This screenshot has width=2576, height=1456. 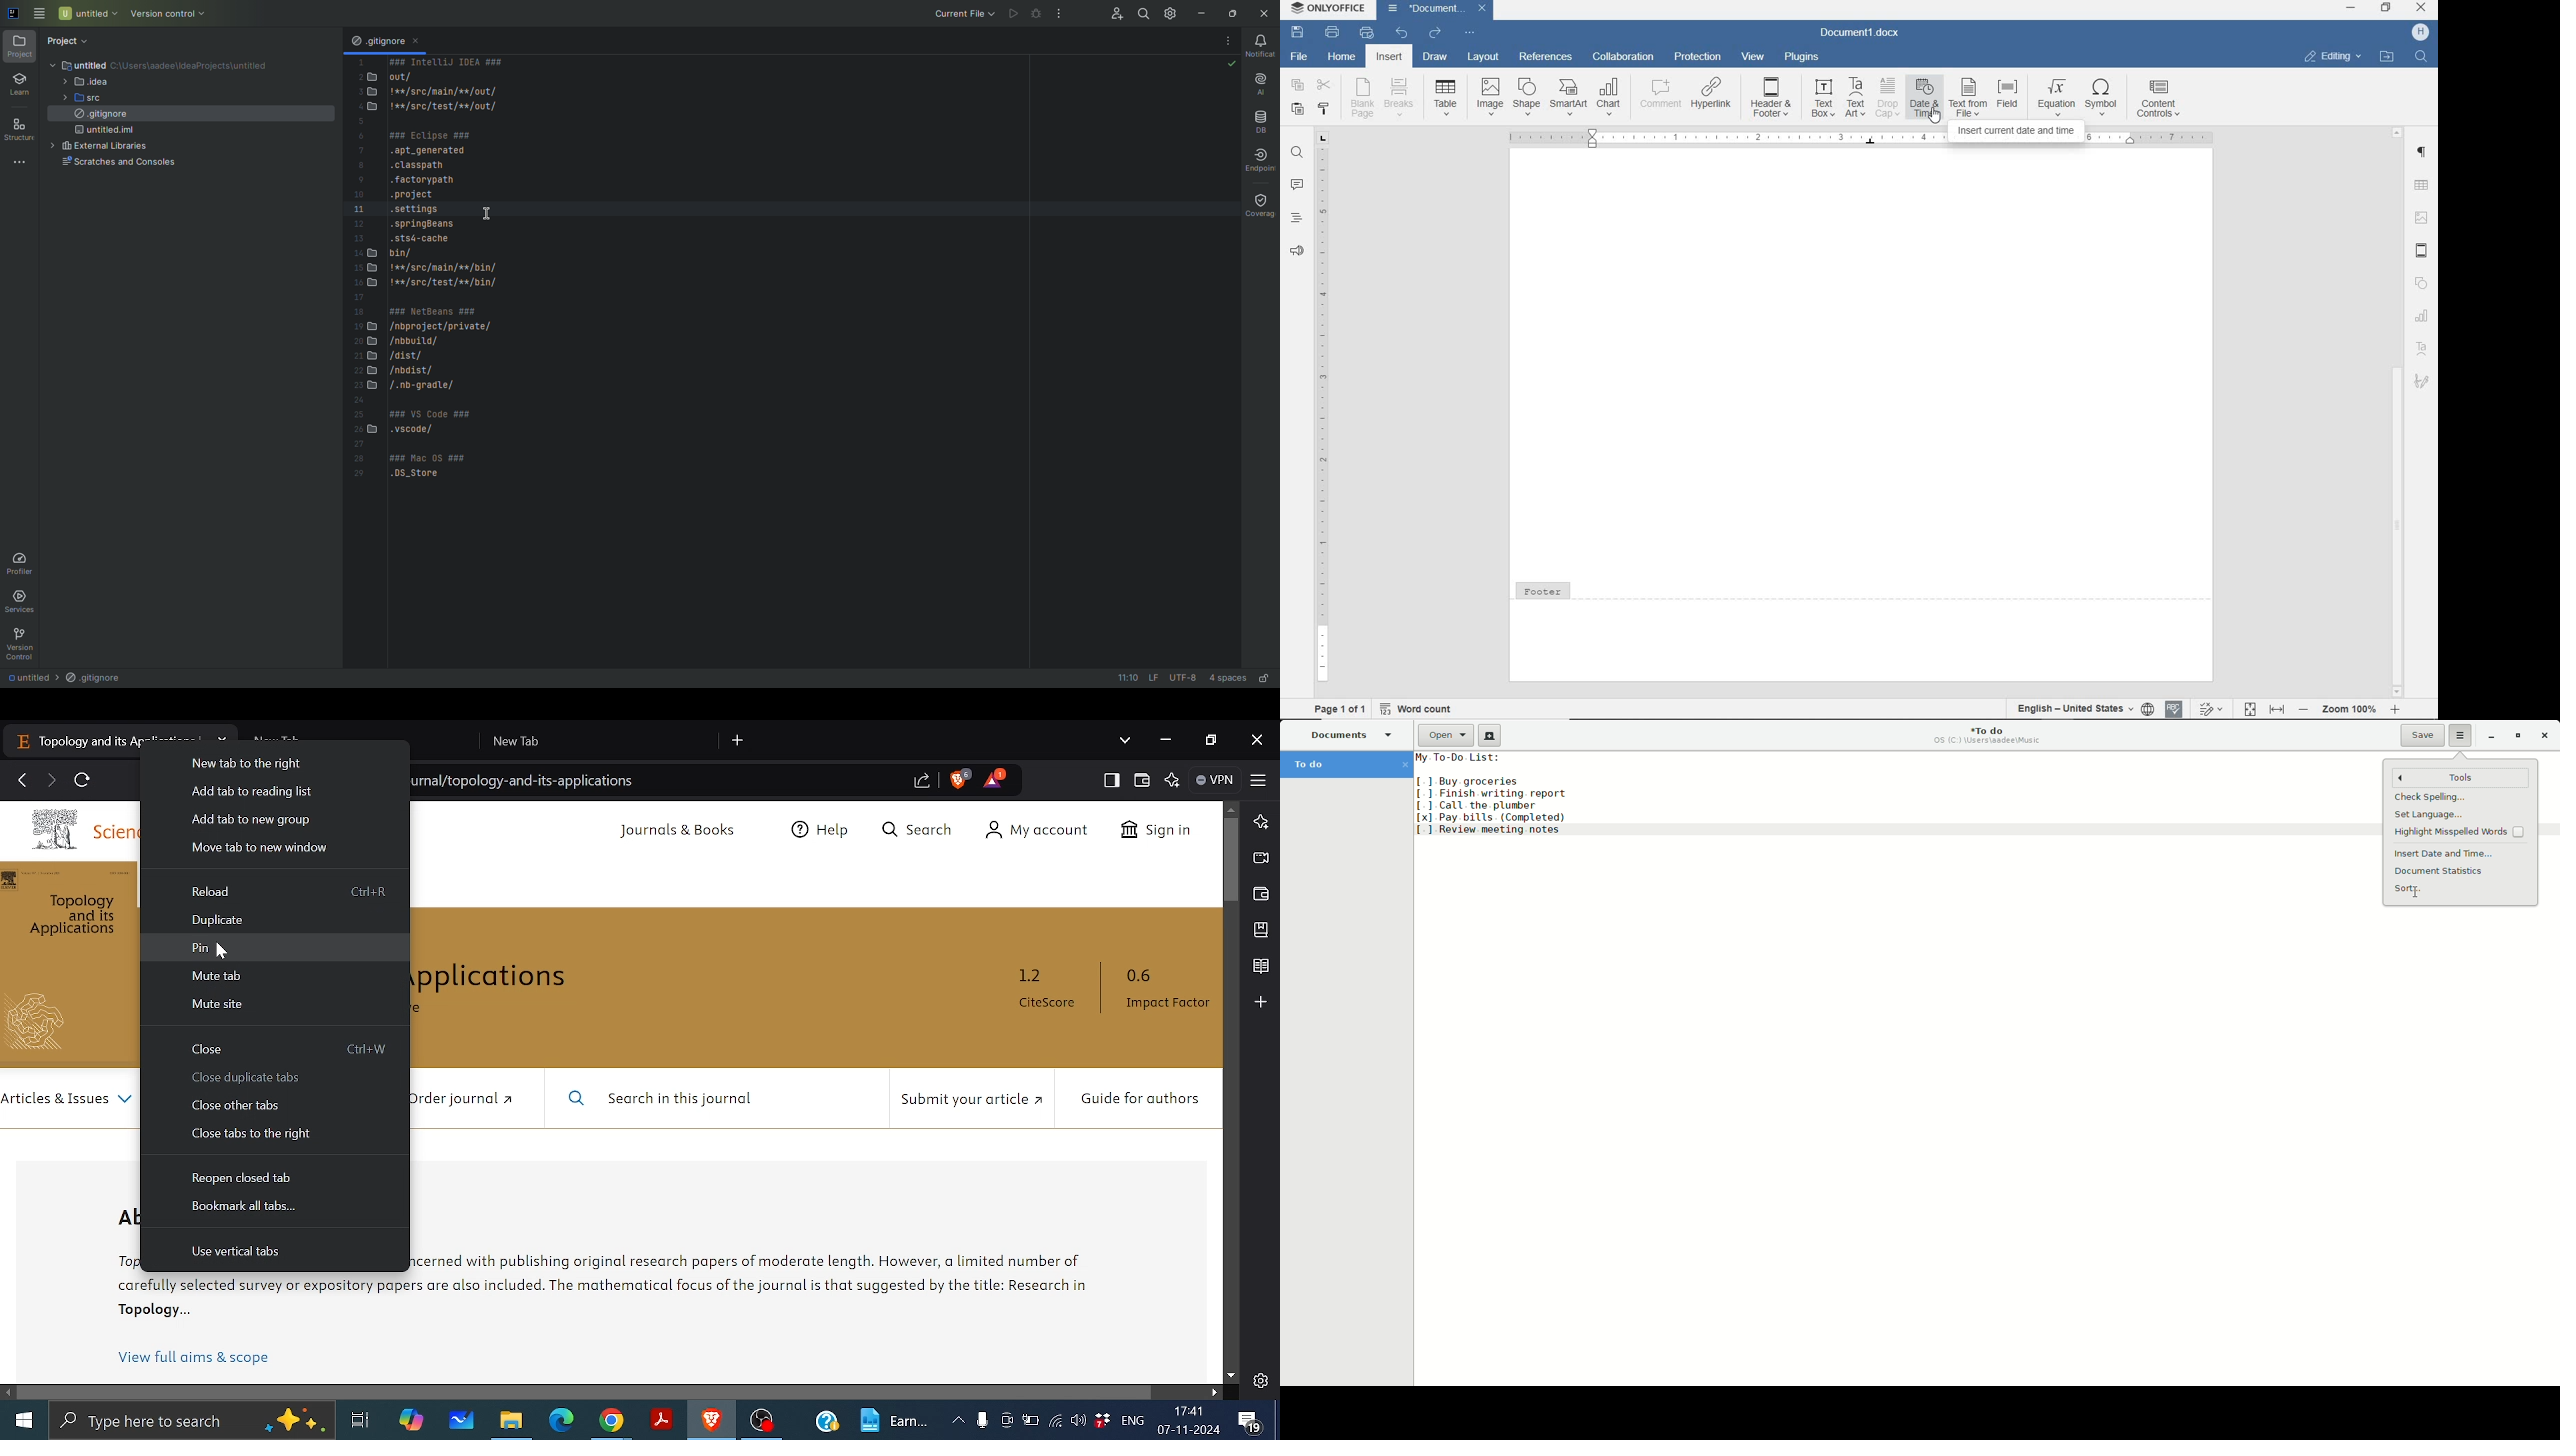 I want to click on comments, so click(x=1295, y=184).